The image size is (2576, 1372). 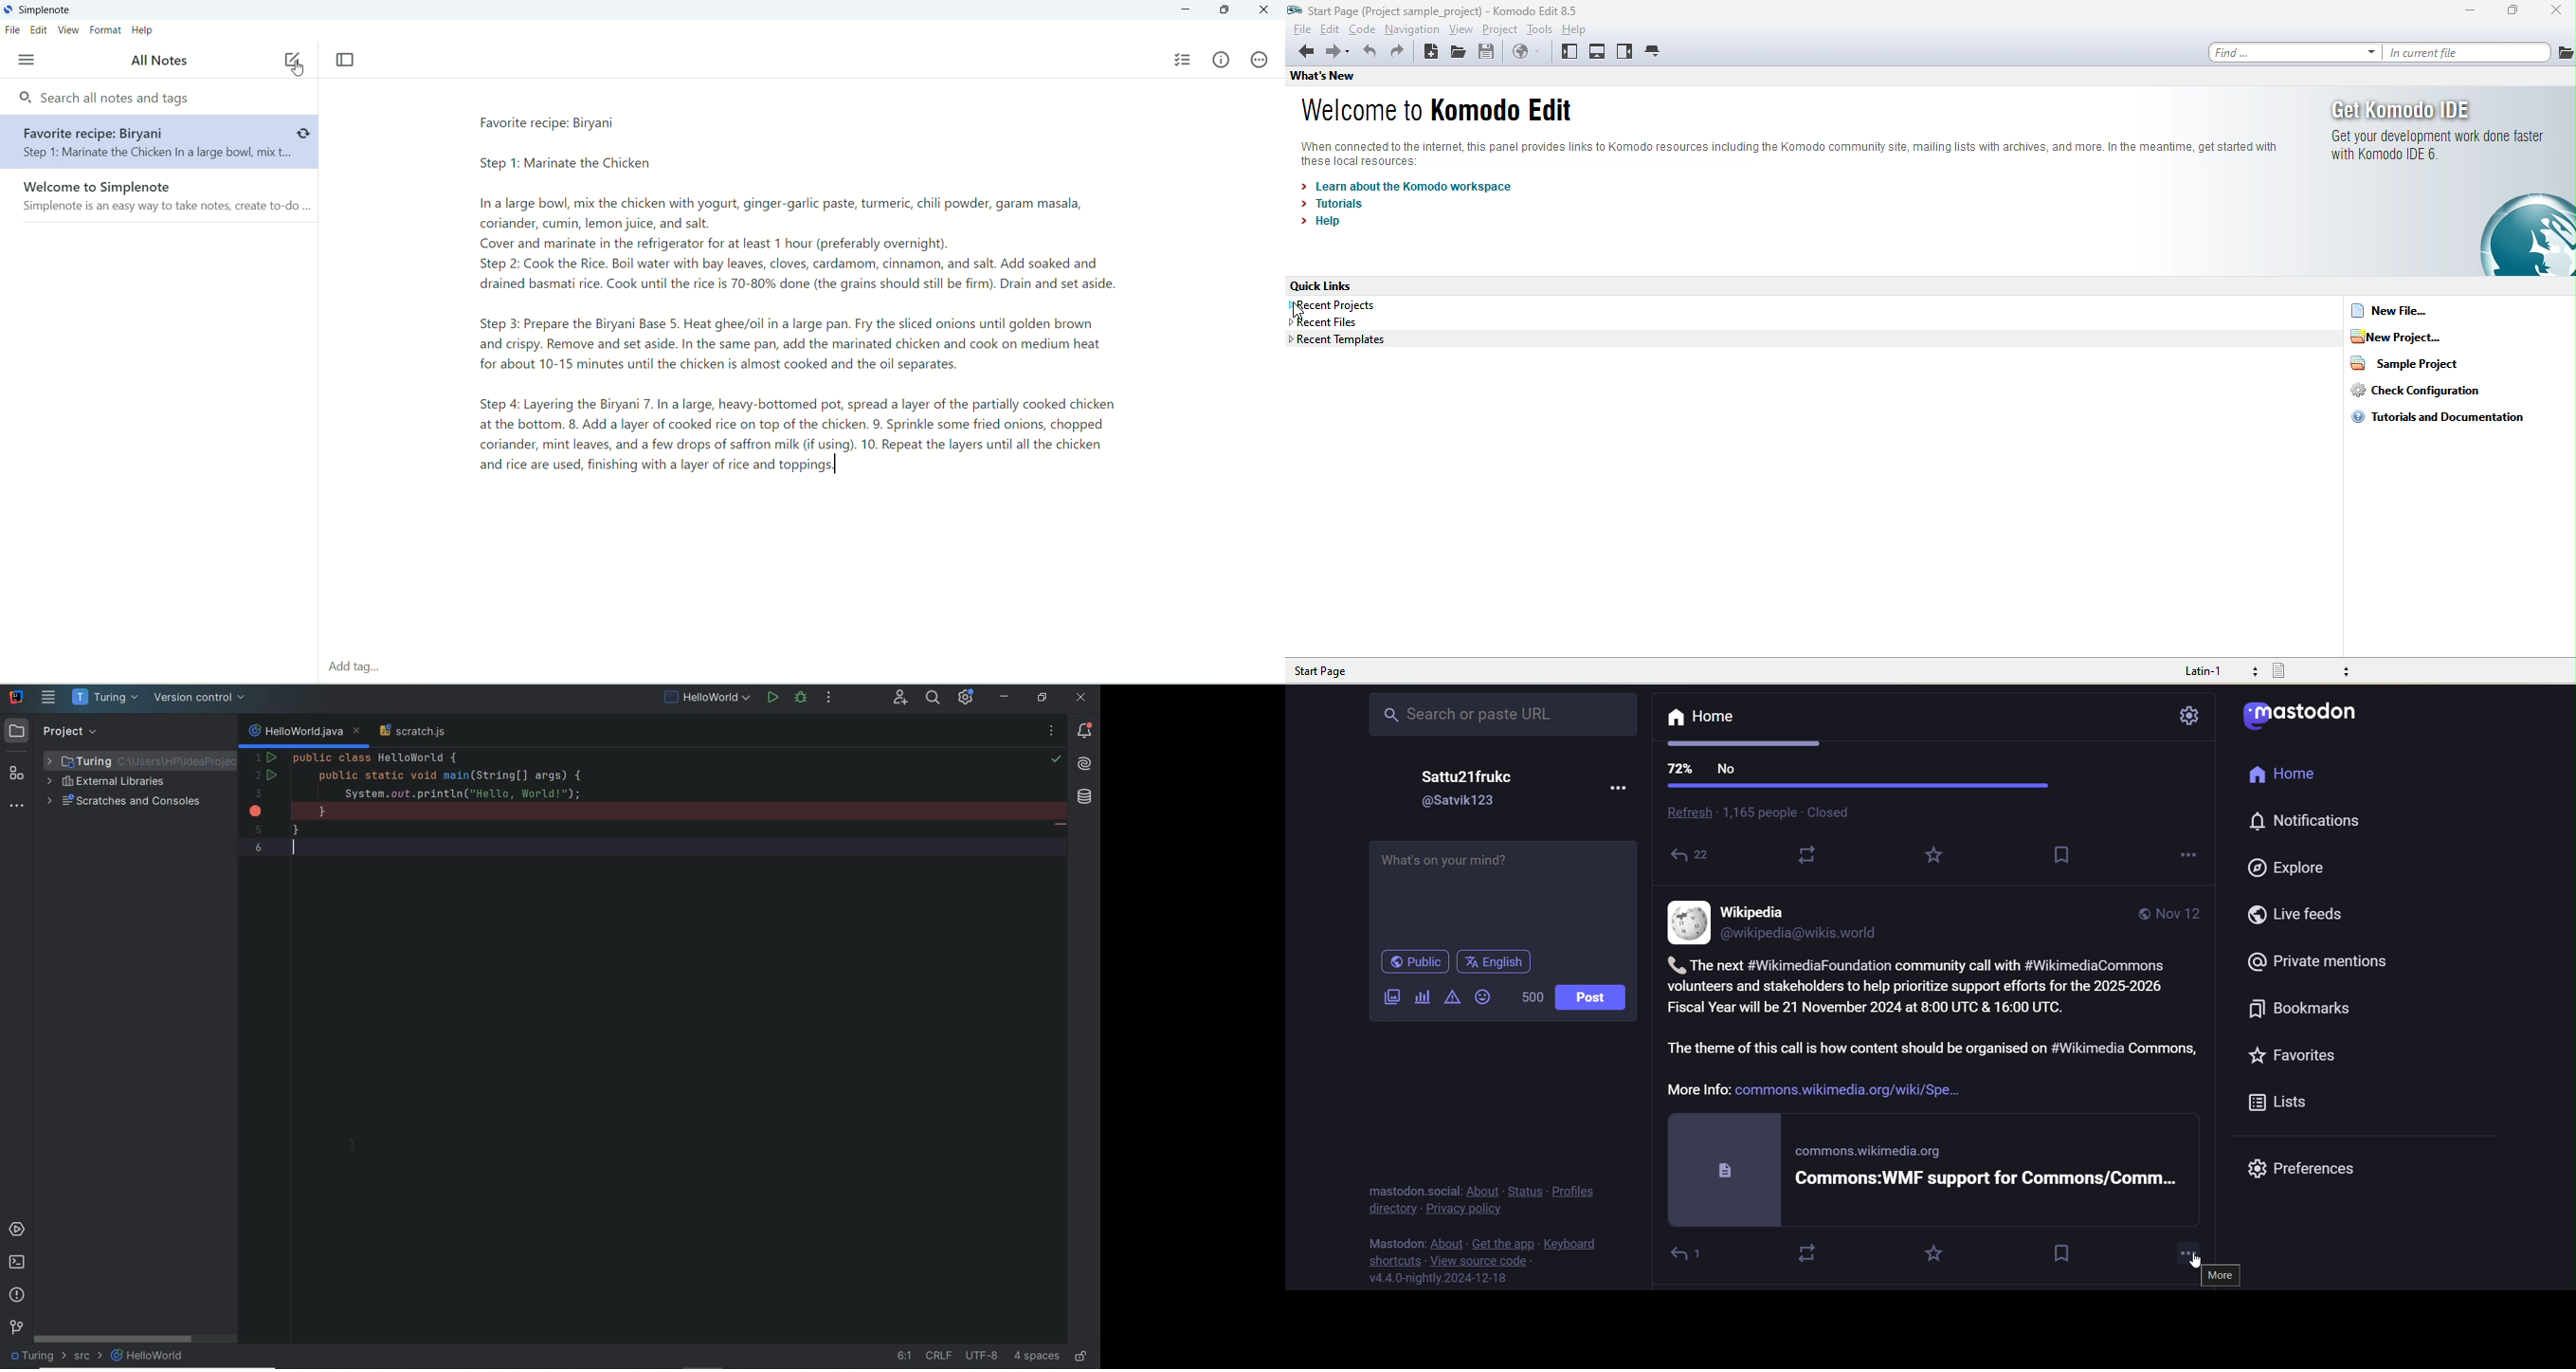 I want to click on toggle focus mode, so click(x=346, y=61).